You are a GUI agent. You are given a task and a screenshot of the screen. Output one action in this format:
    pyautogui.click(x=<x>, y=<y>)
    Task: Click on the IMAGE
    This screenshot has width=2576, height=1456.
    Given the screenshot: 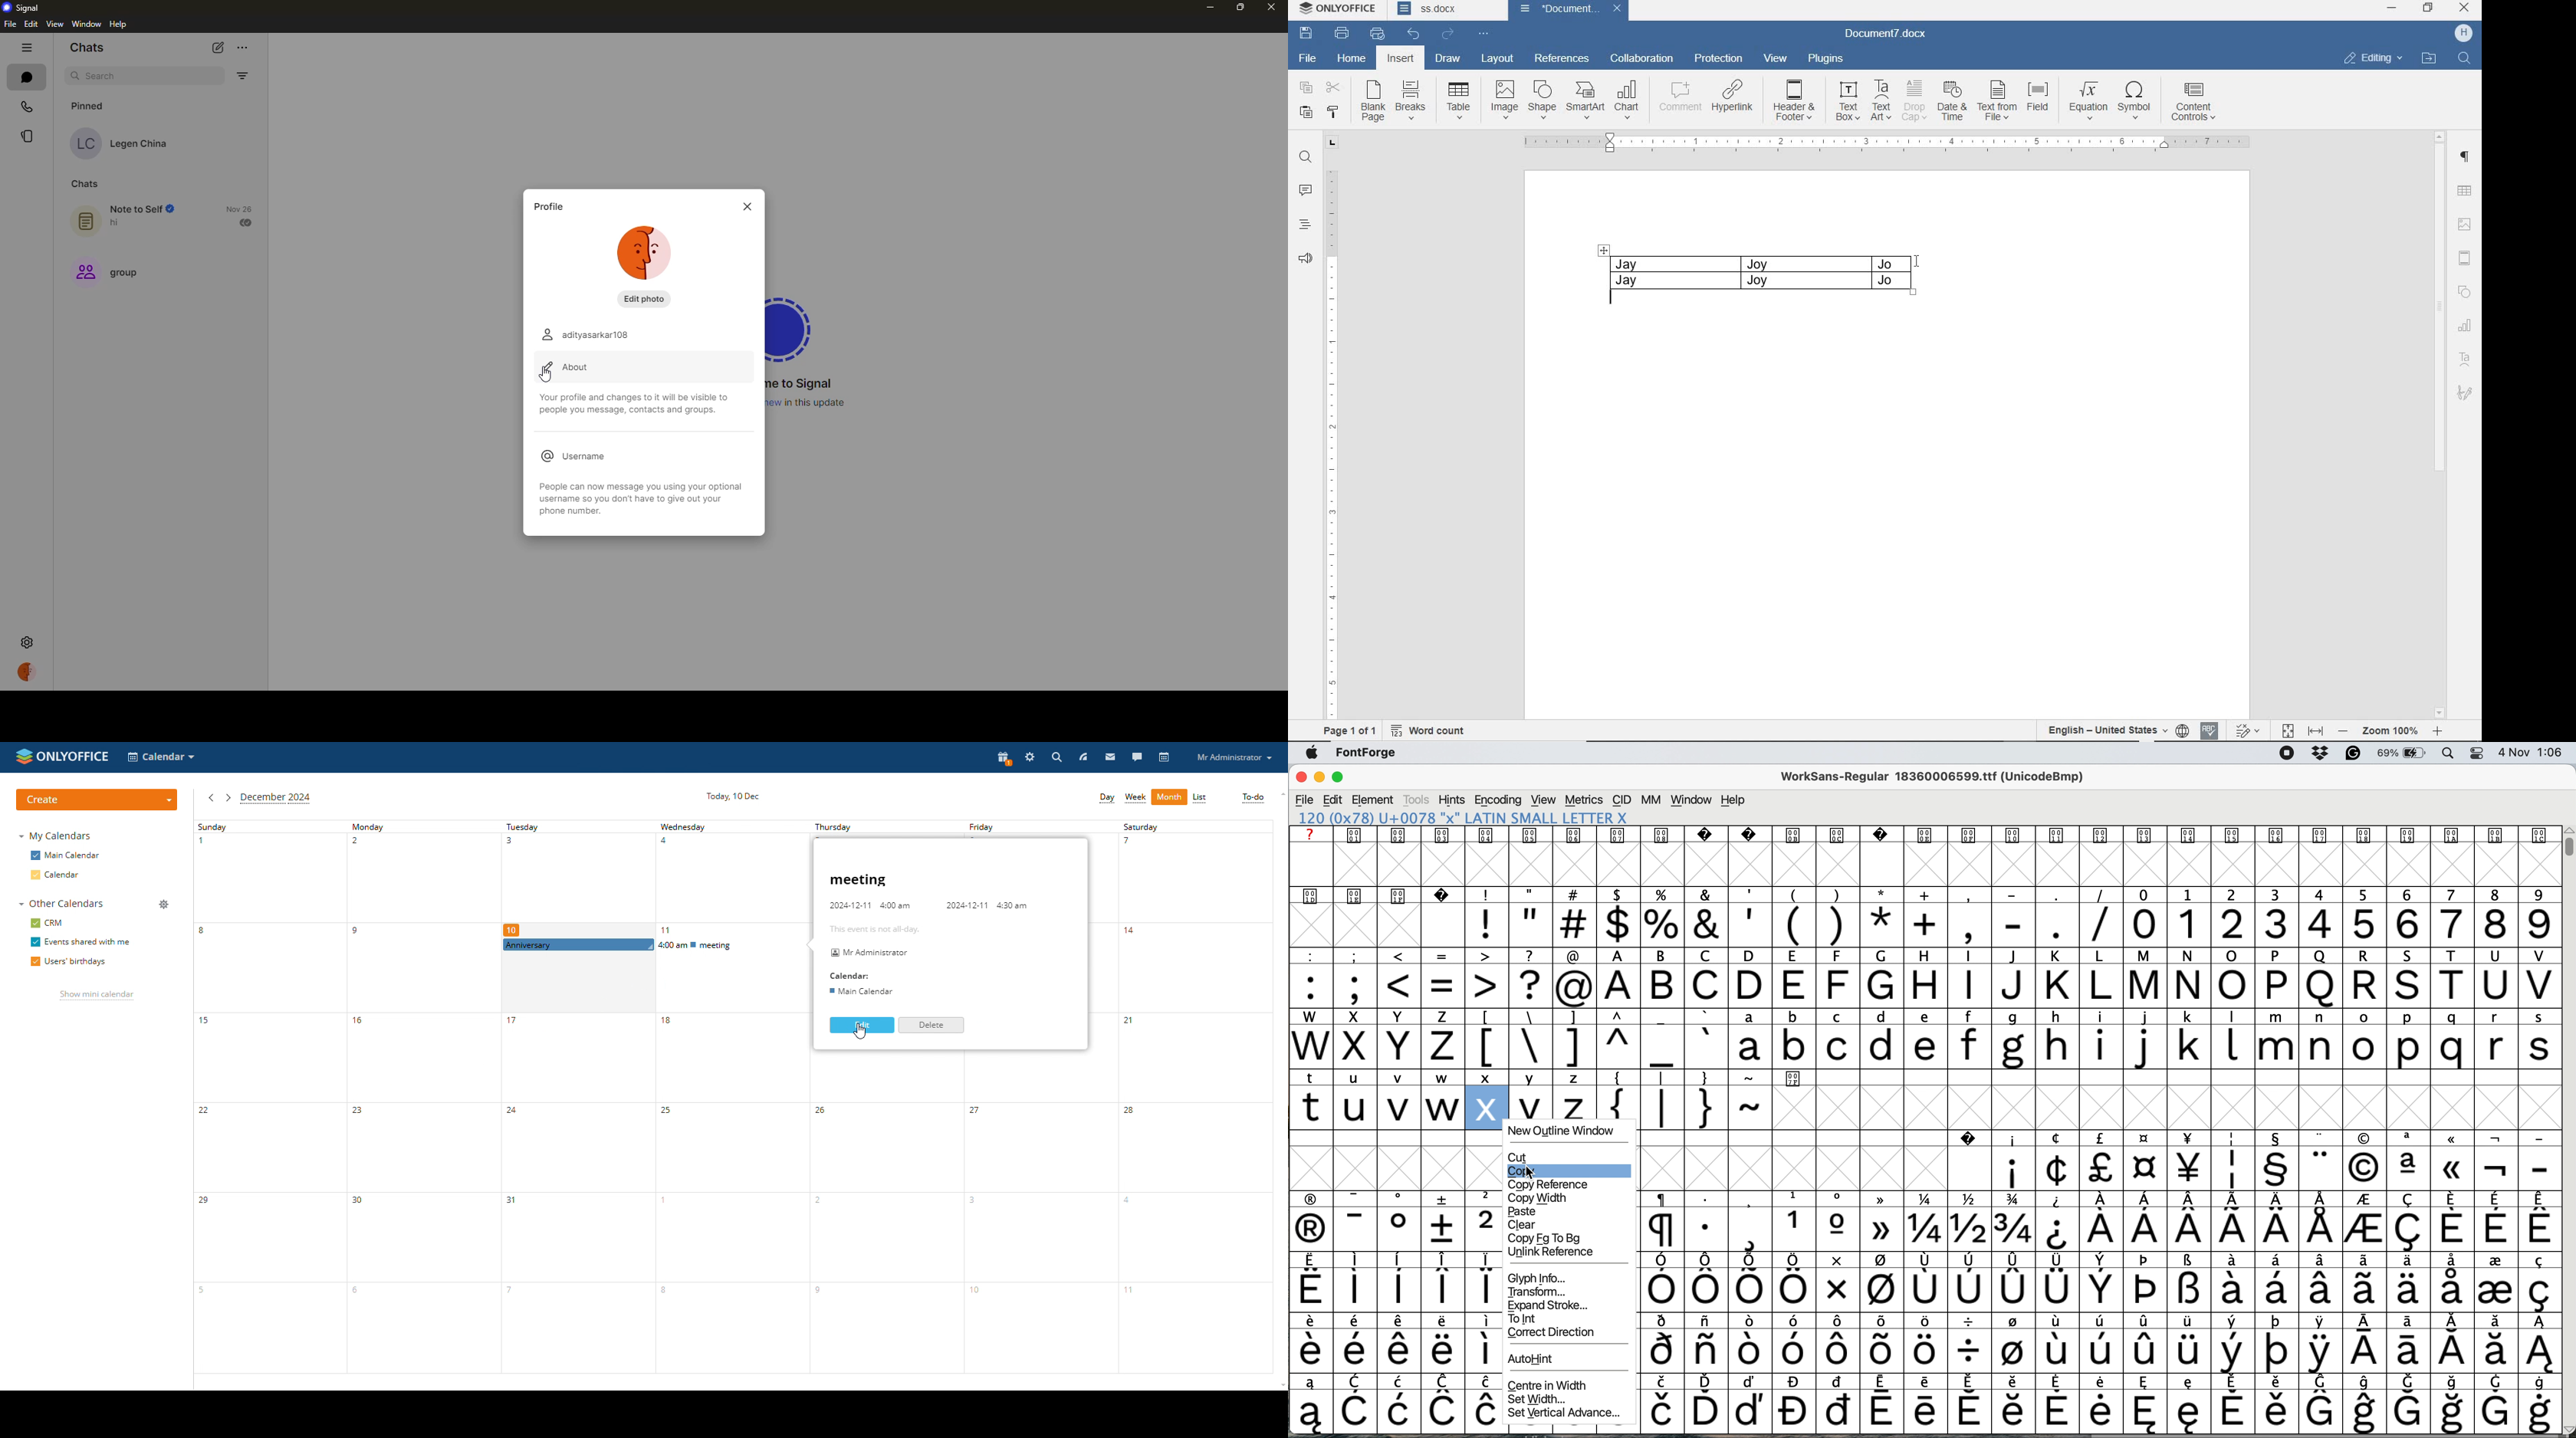 What is the action you would take?
    pyautogui.click(x=2465, y=226)
    